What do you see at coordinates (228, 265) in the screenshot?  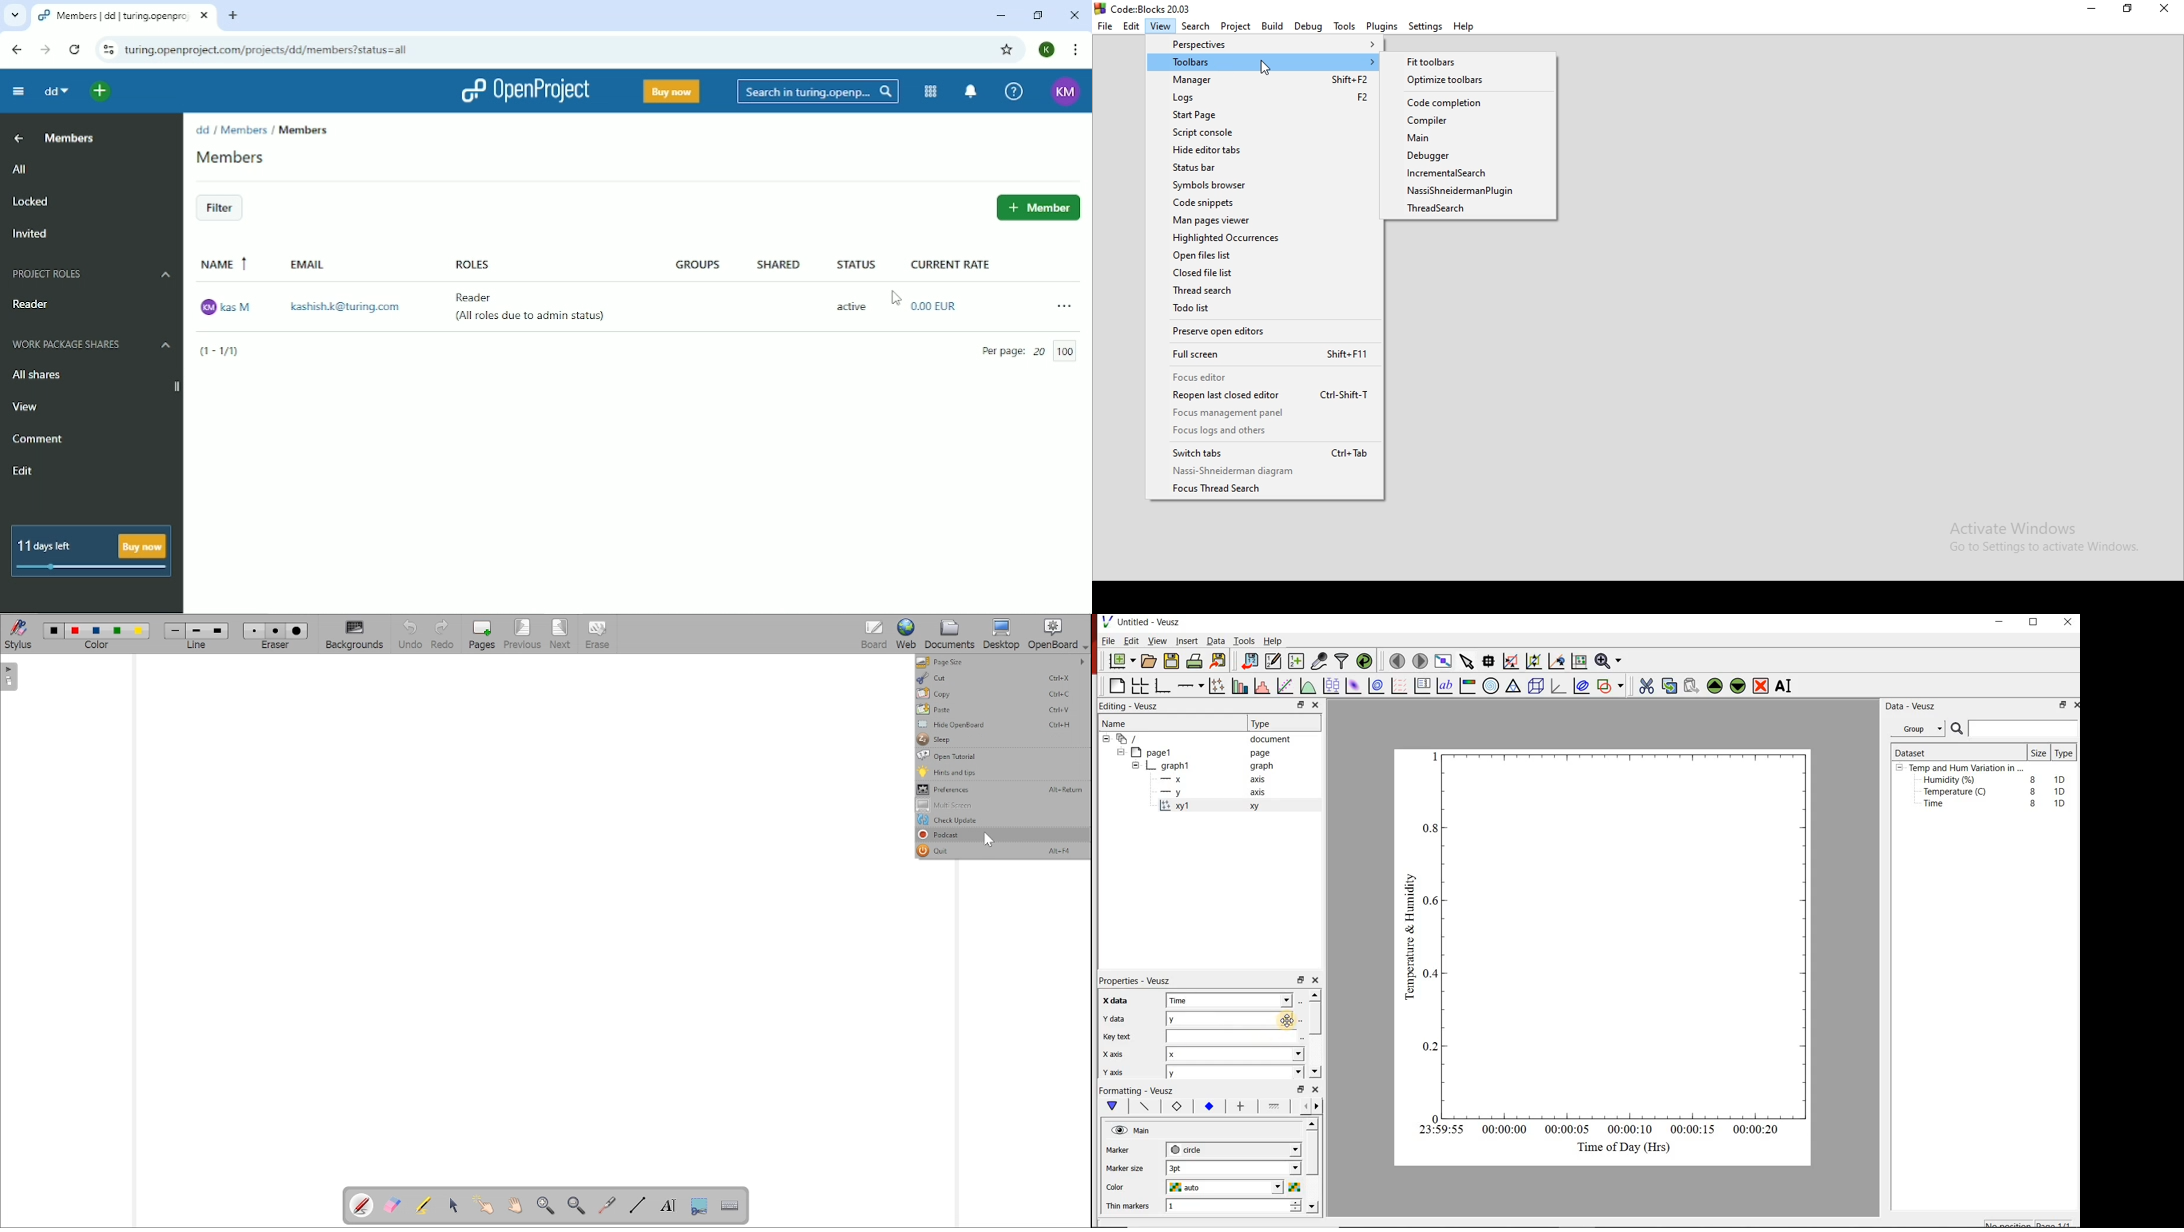 I see `Name` at bounding box center [228, 265].